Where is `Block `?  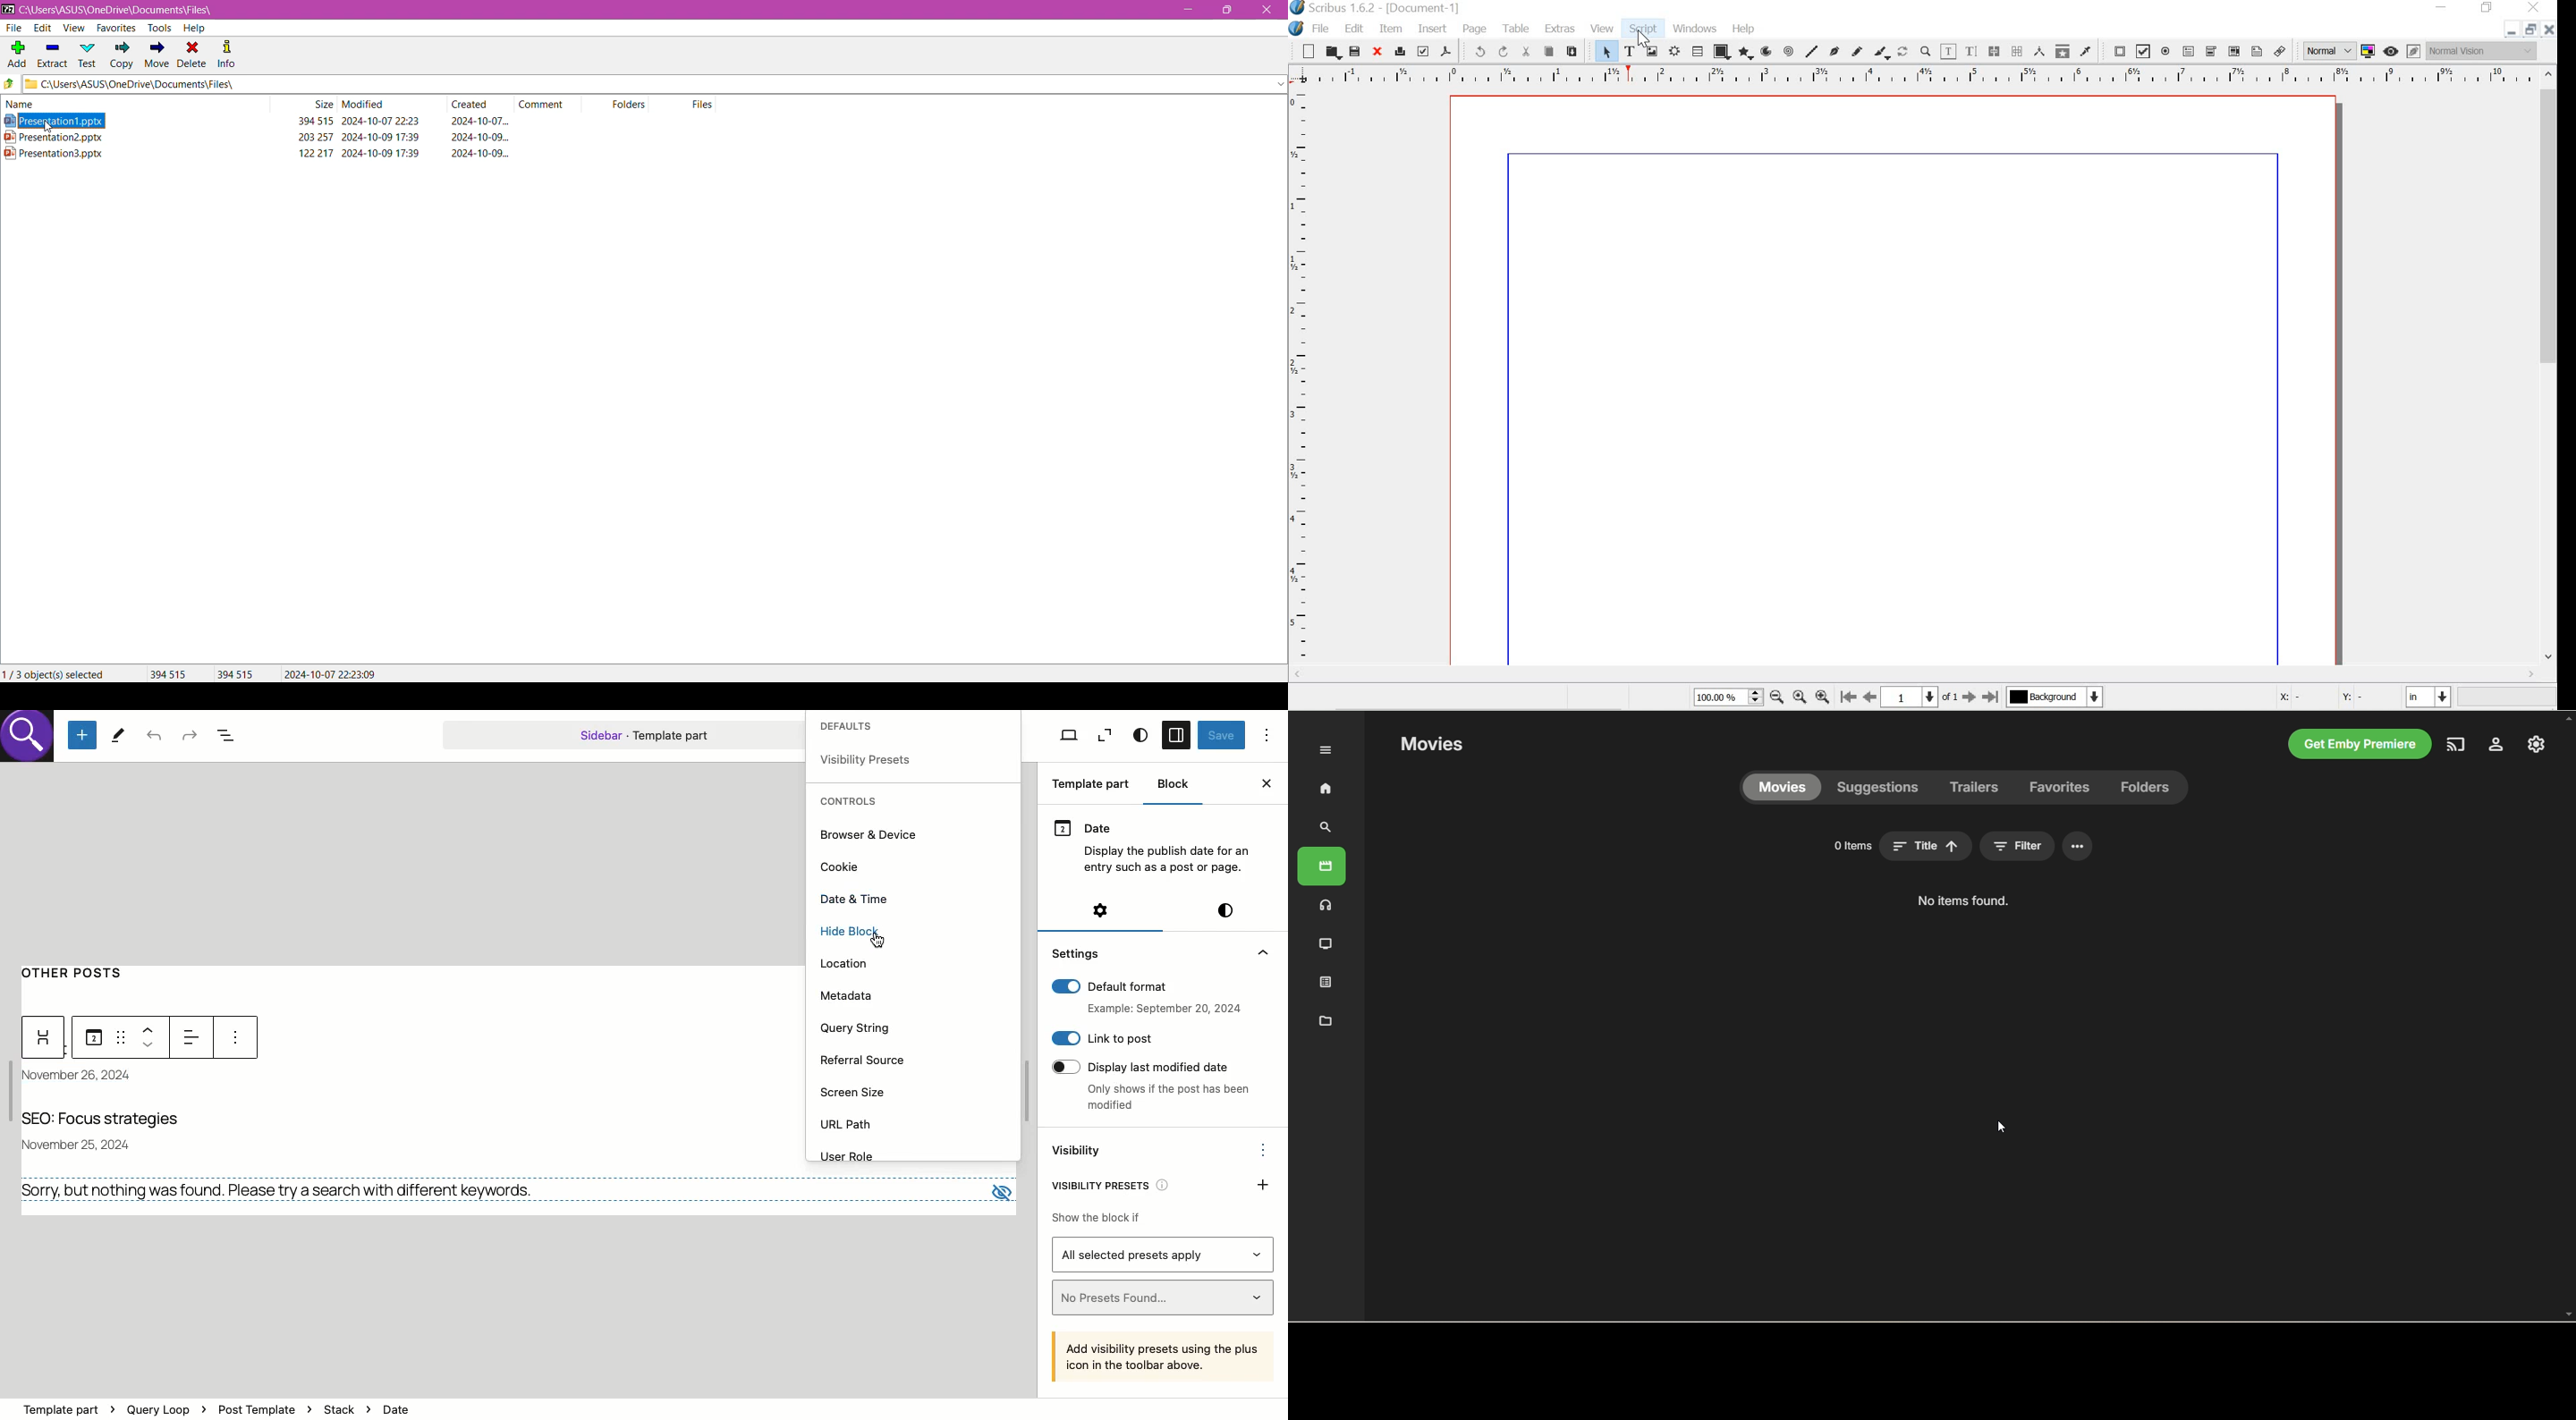
Block  is located at coordinates (1175, 783).